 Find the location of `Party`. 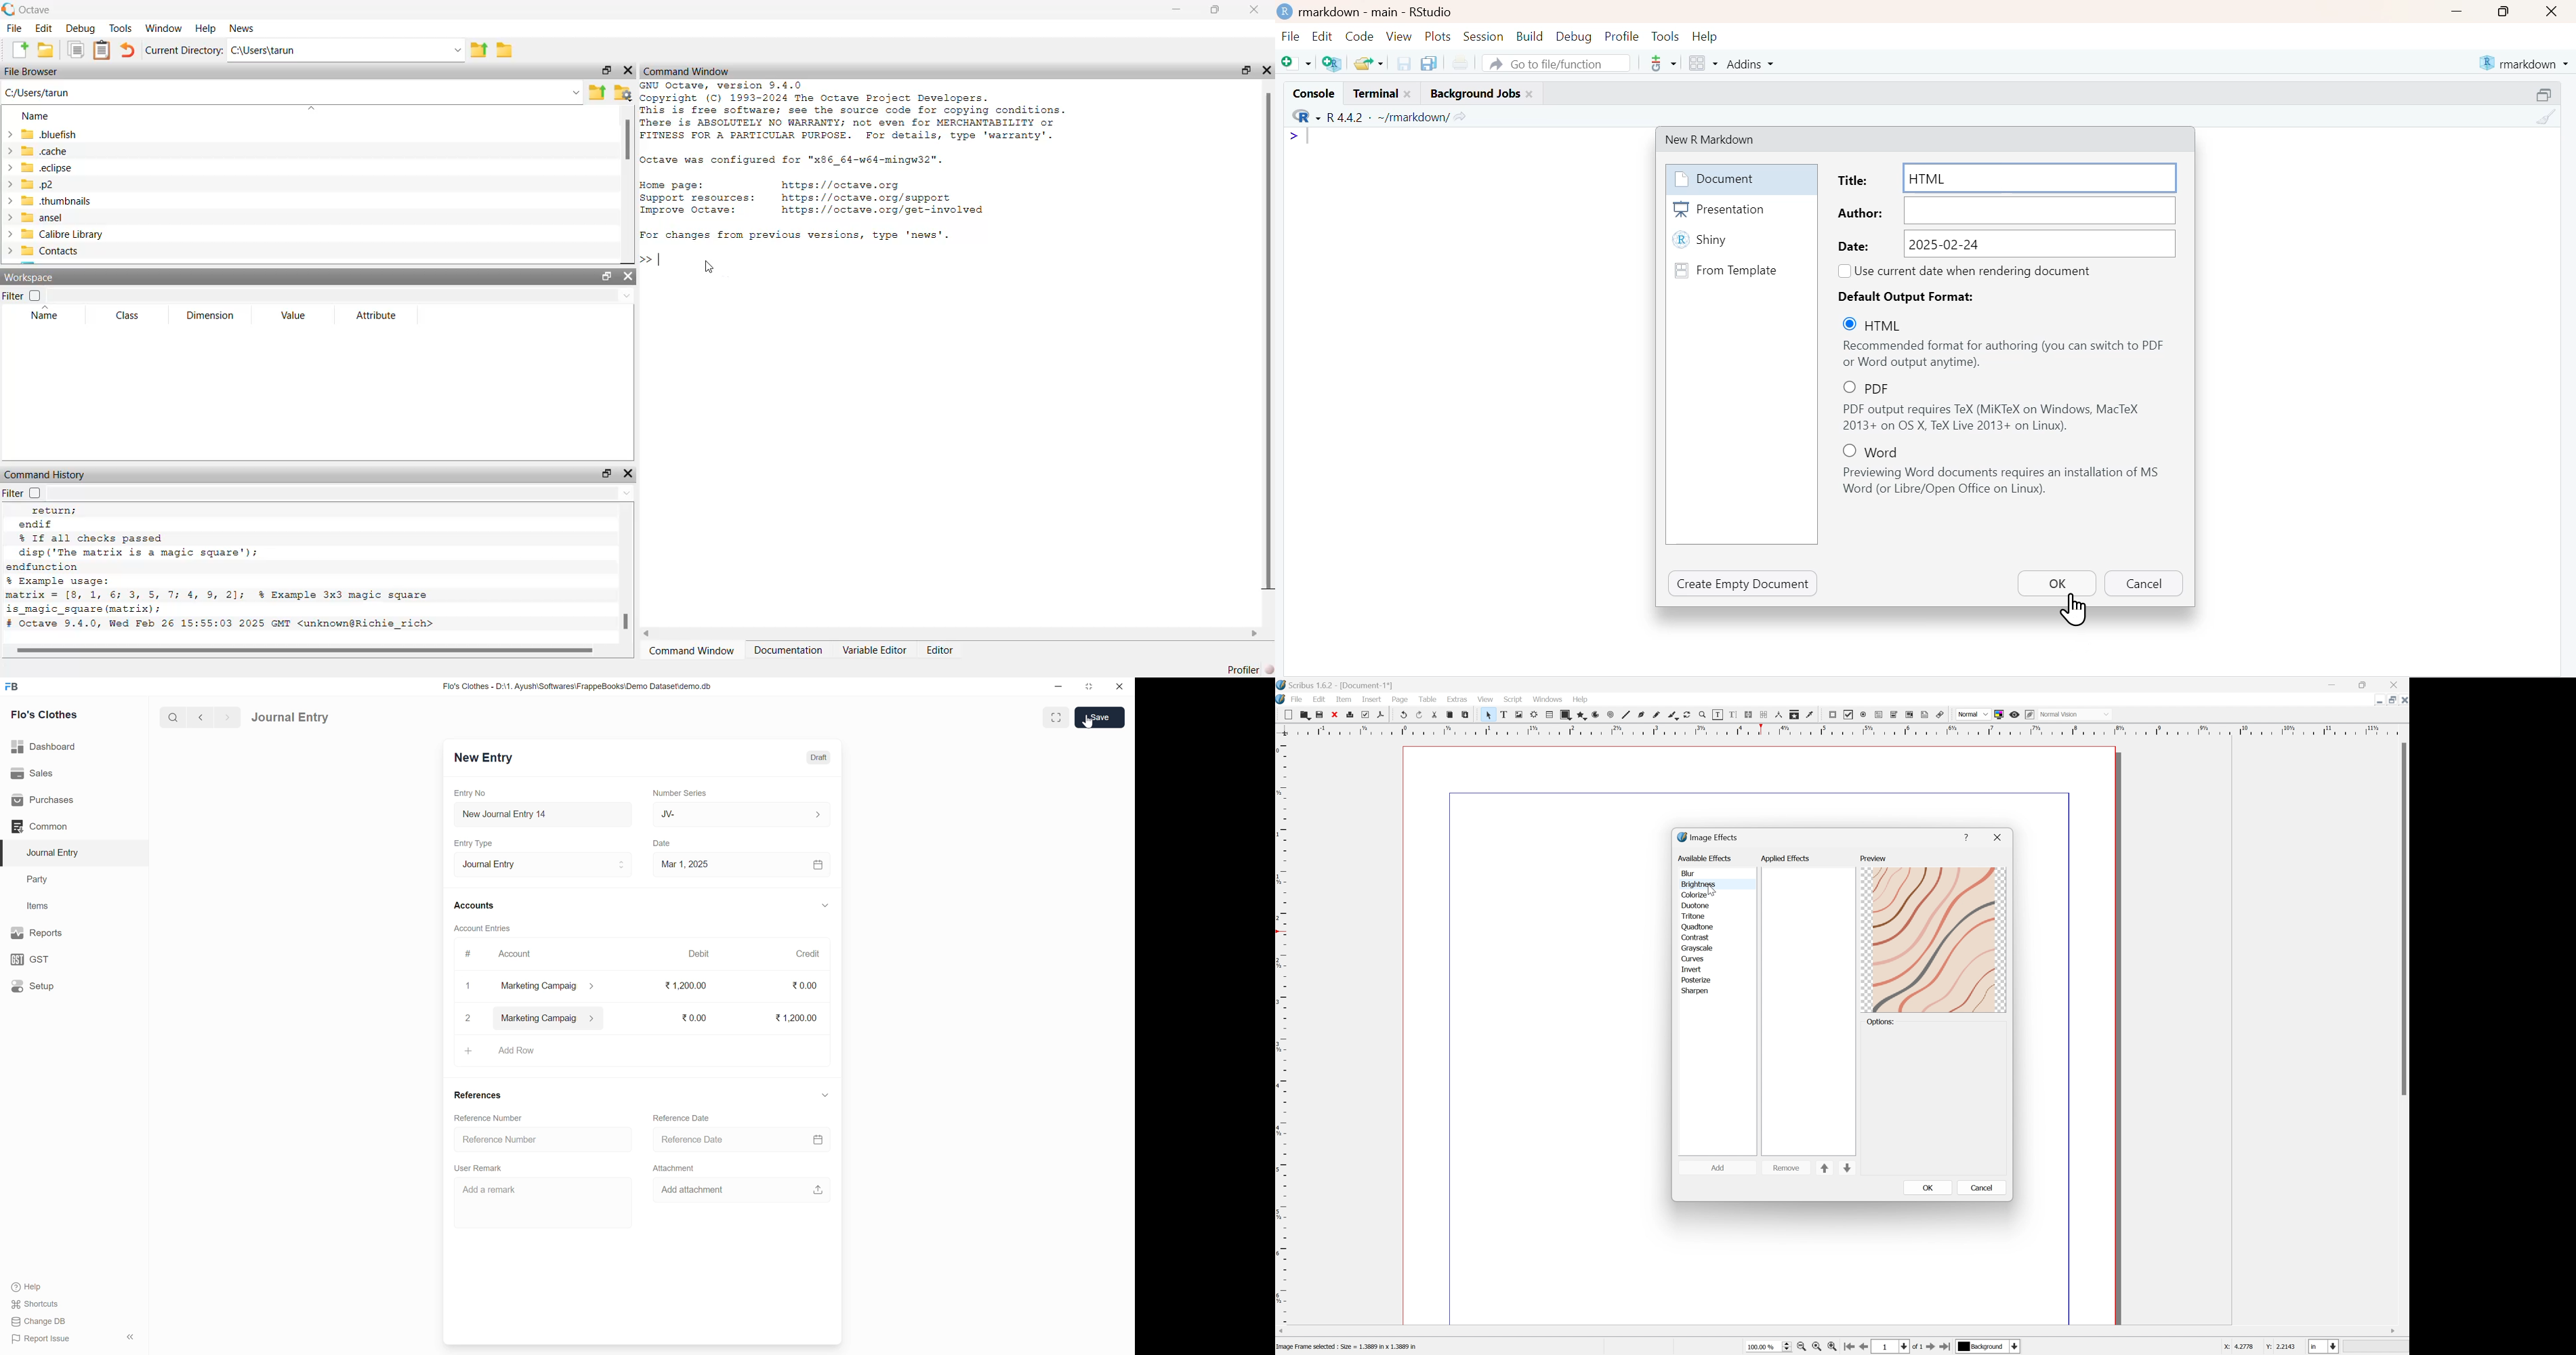

Party is located at coordinates (40, 880).